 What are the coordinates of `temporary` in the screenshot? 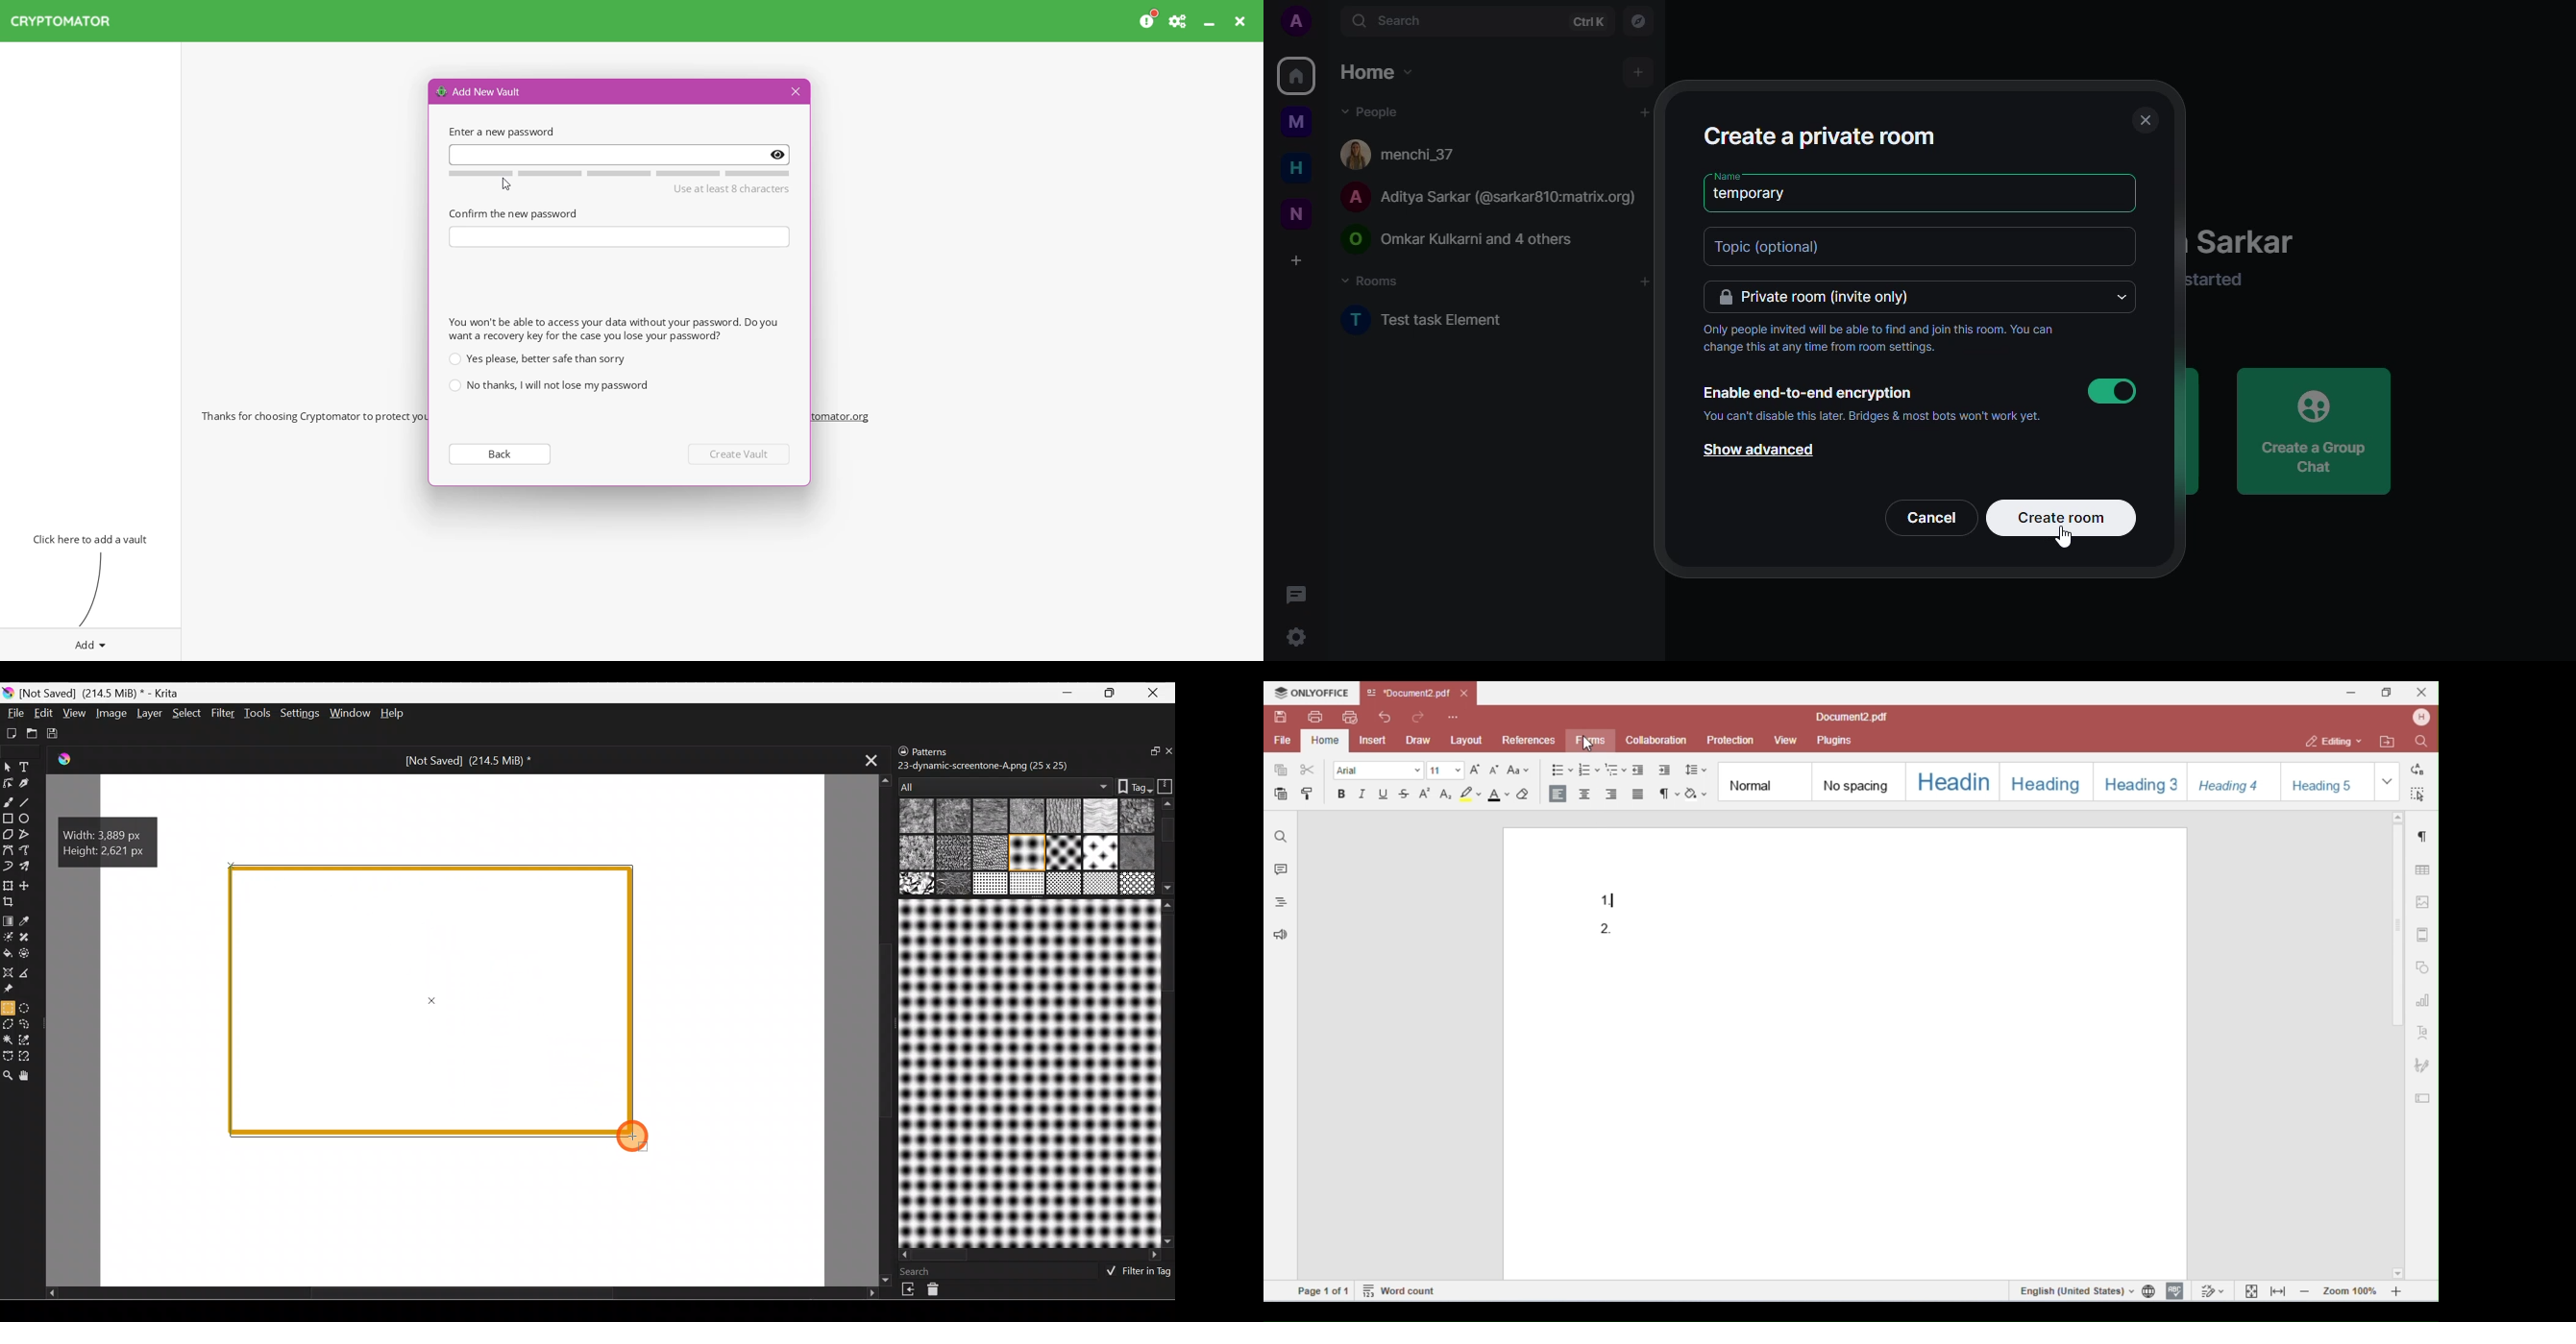 It's located at (1753, 194).